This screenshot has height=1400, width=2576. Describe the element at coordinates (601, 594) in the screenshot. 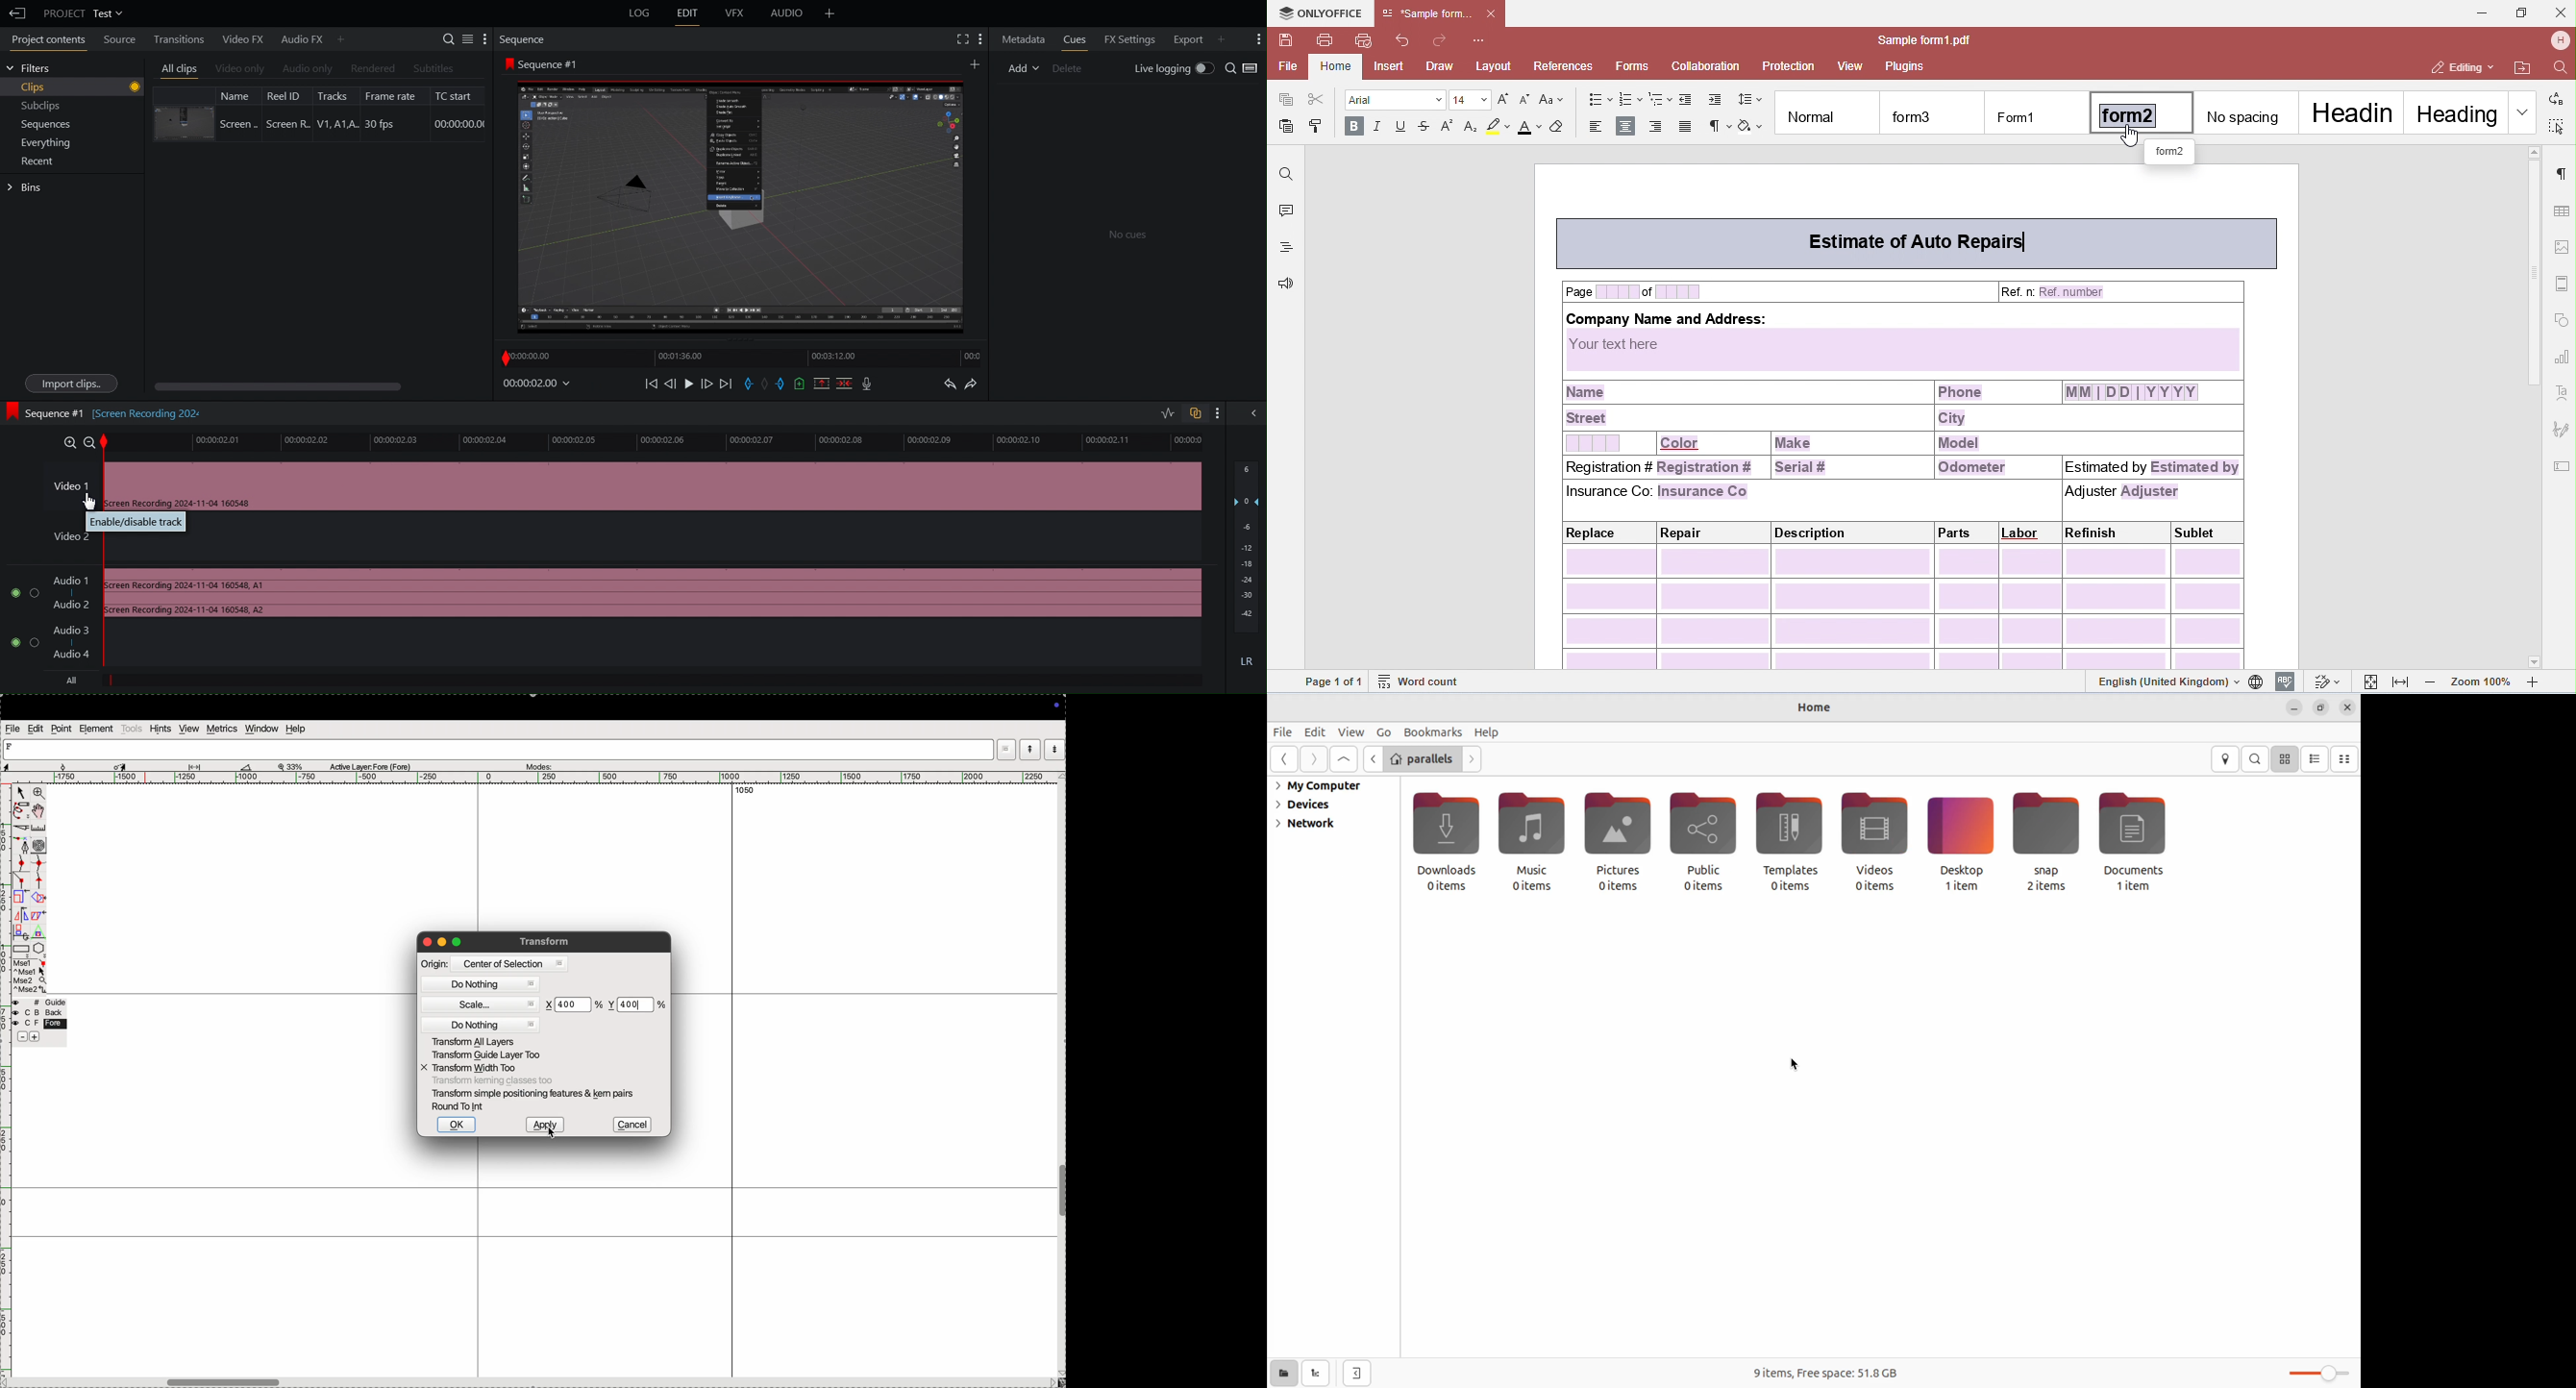

I see `Audio Track 1` at that location.